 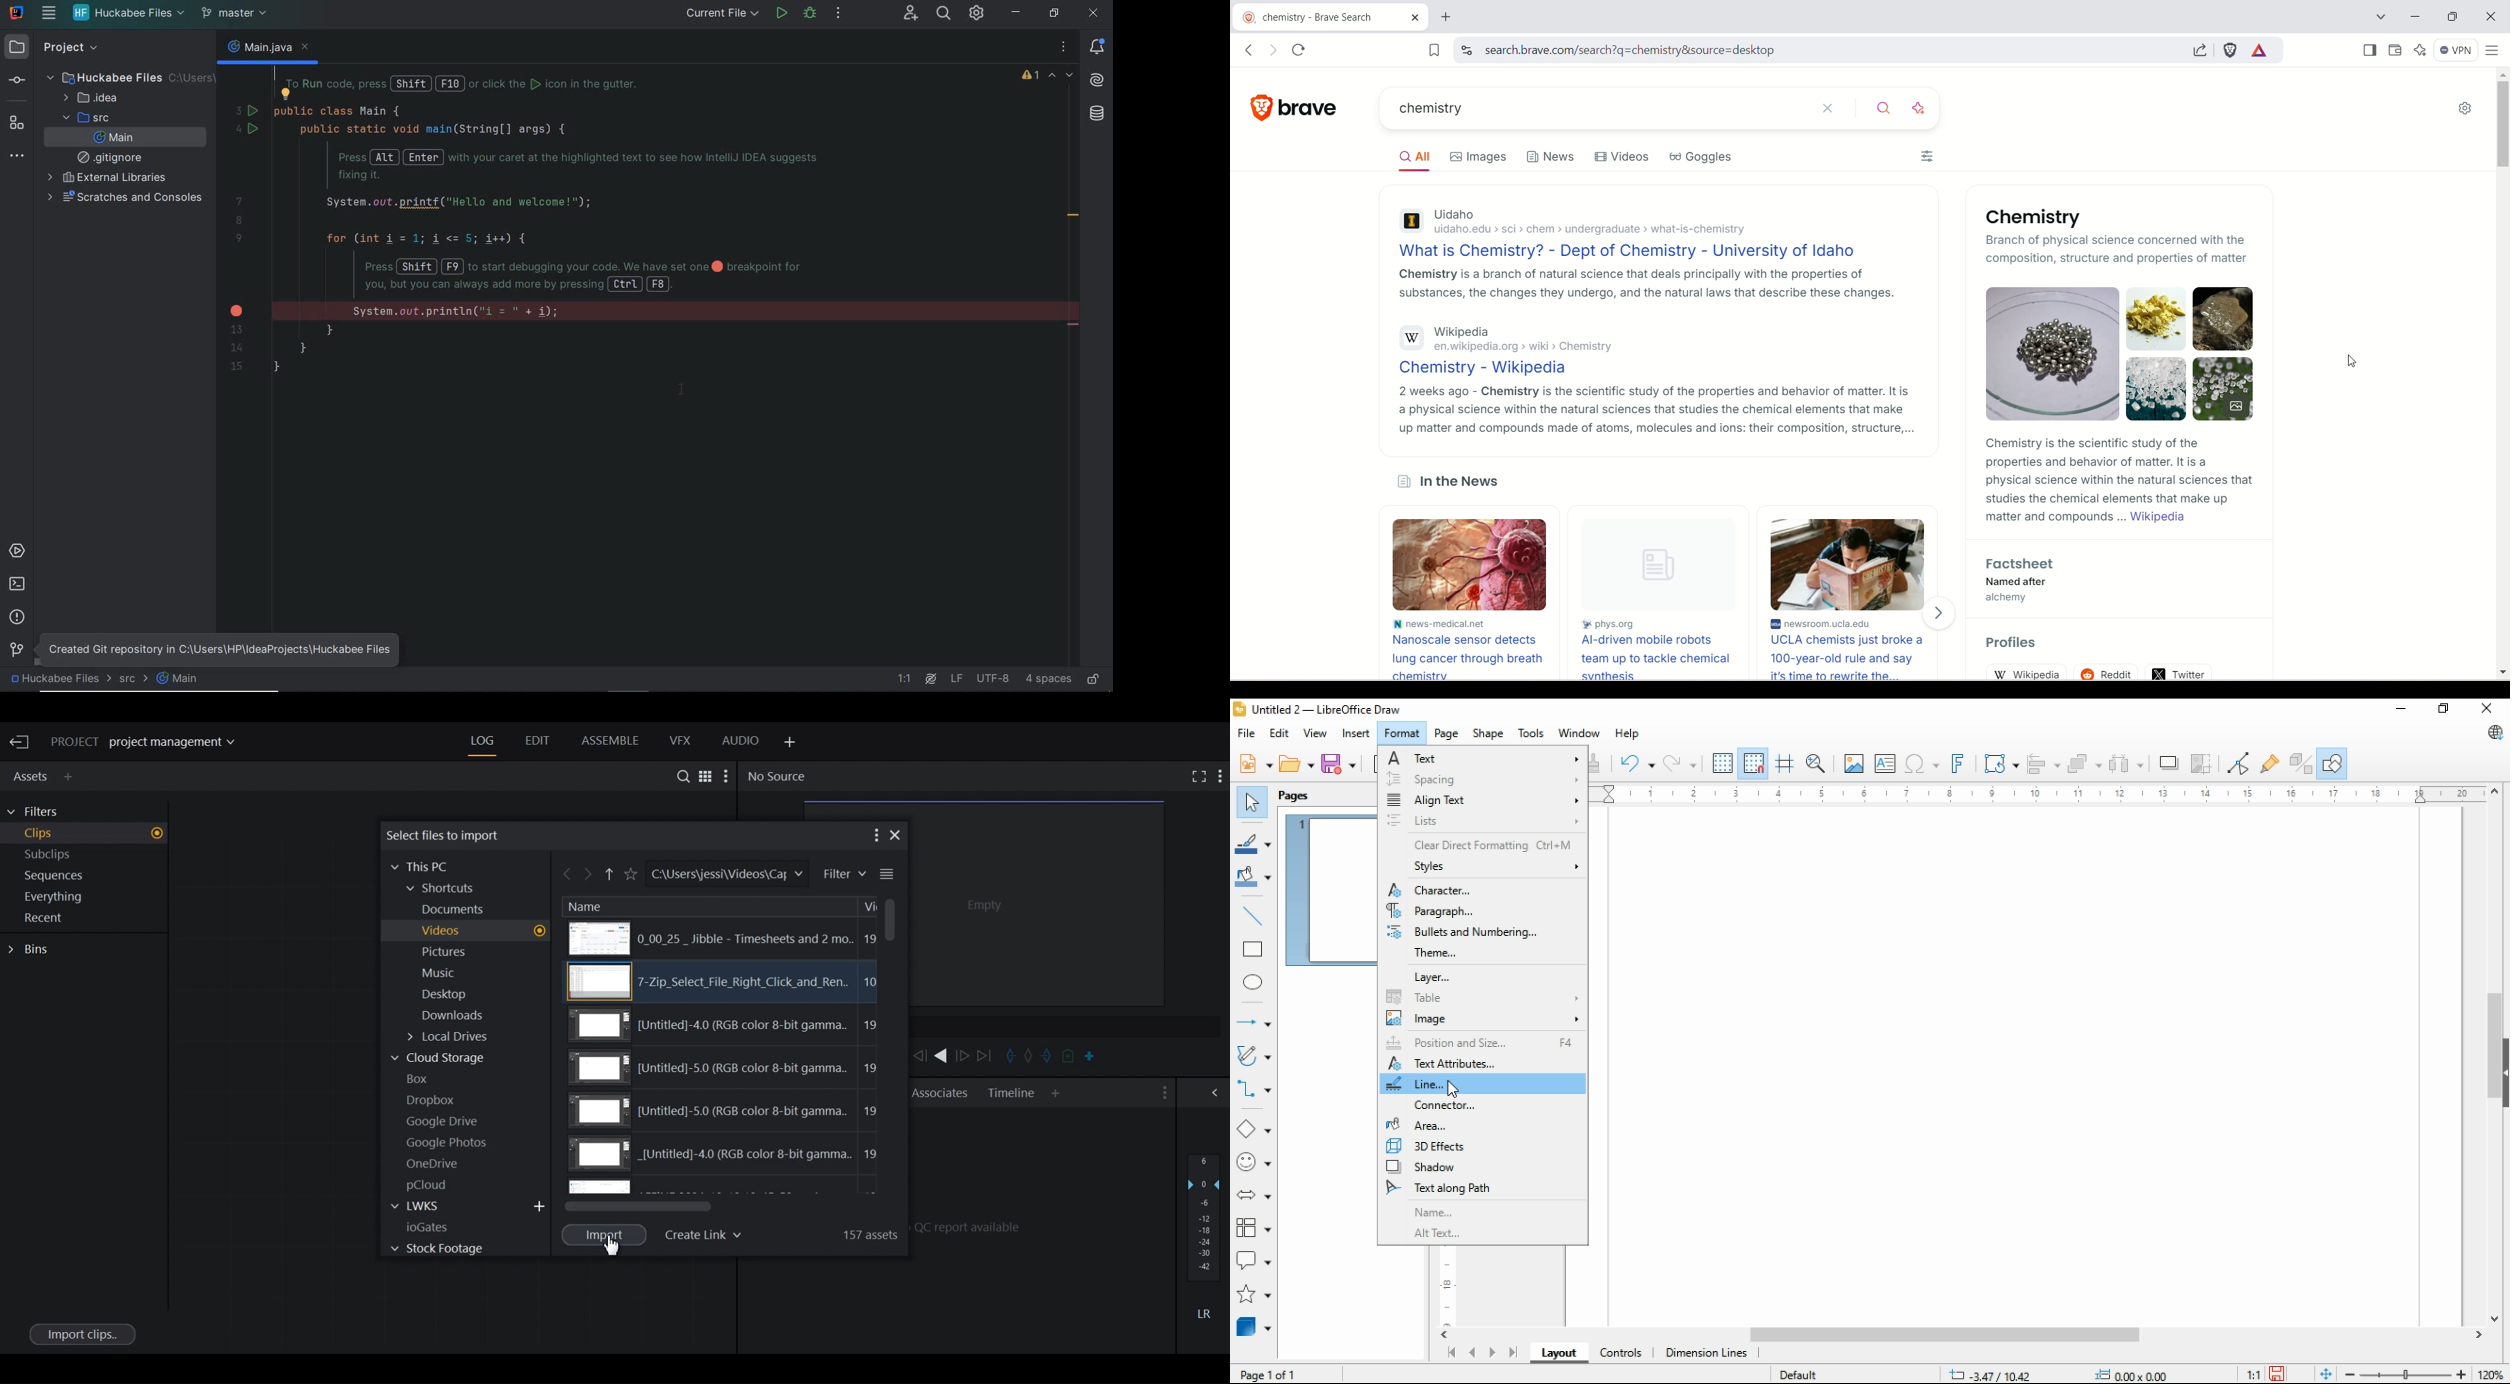 What do you see at coordinates (1300, 794) in the screenshot?
I see `pages` at bounding box center [1300, 794].